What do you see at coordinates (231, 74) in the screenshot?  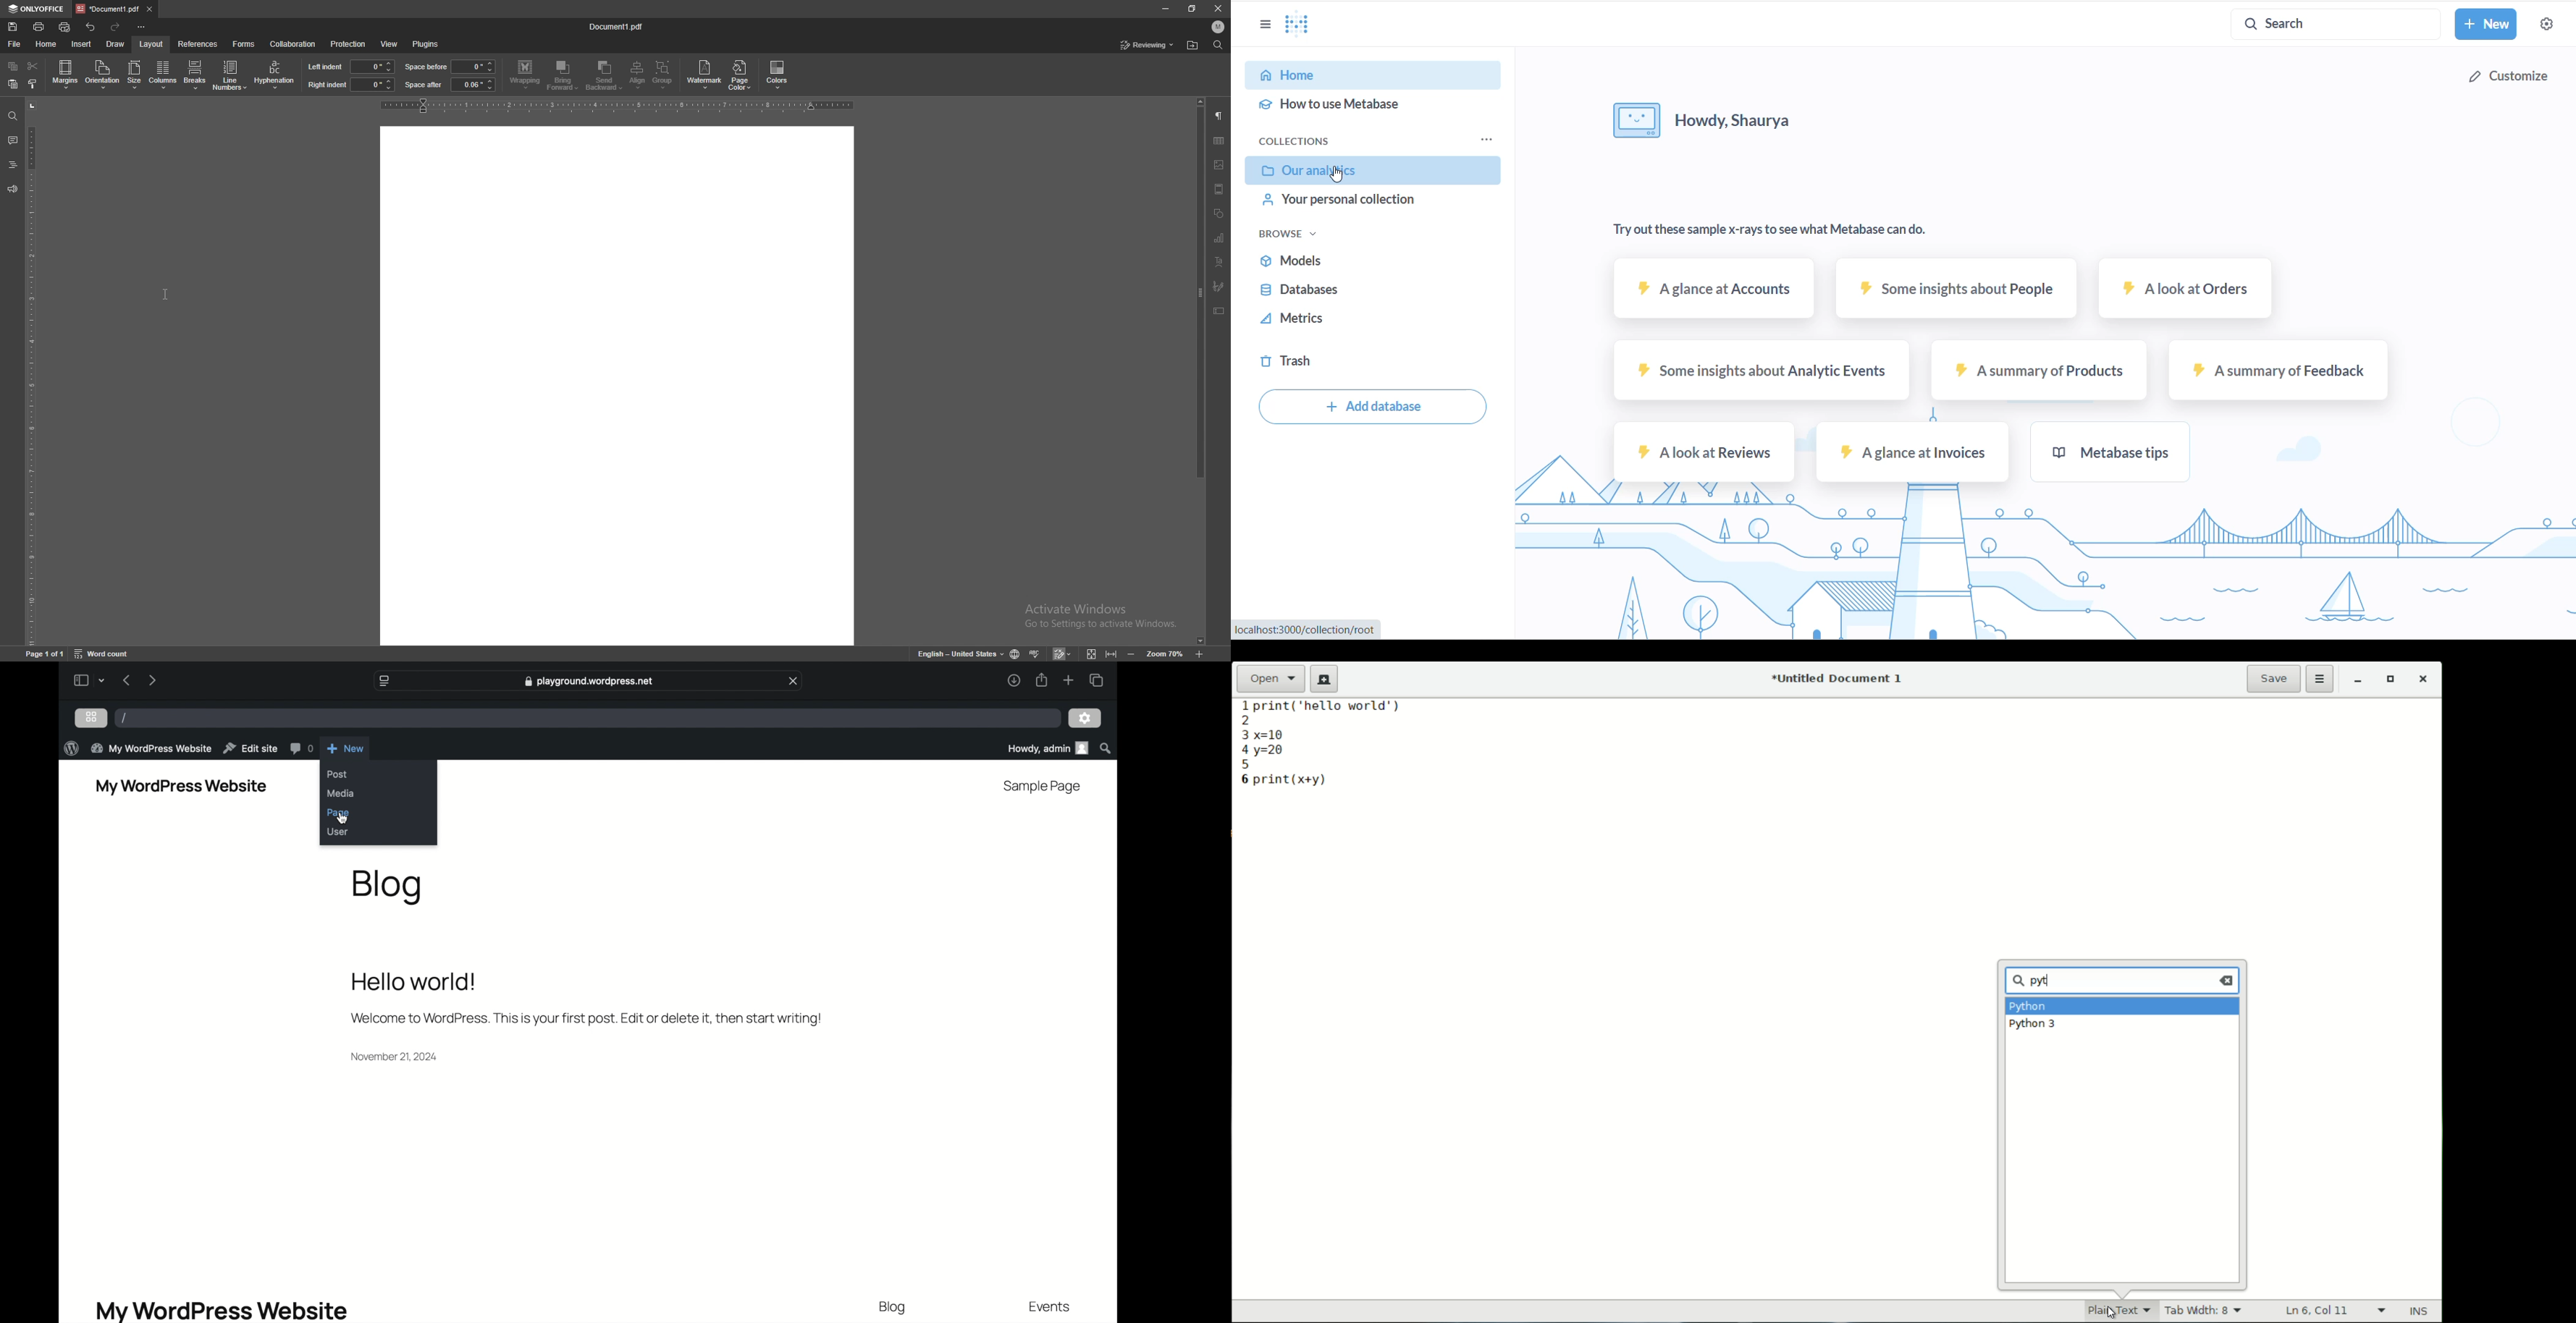 I see `line numbers` at bounding box center [231, 74].